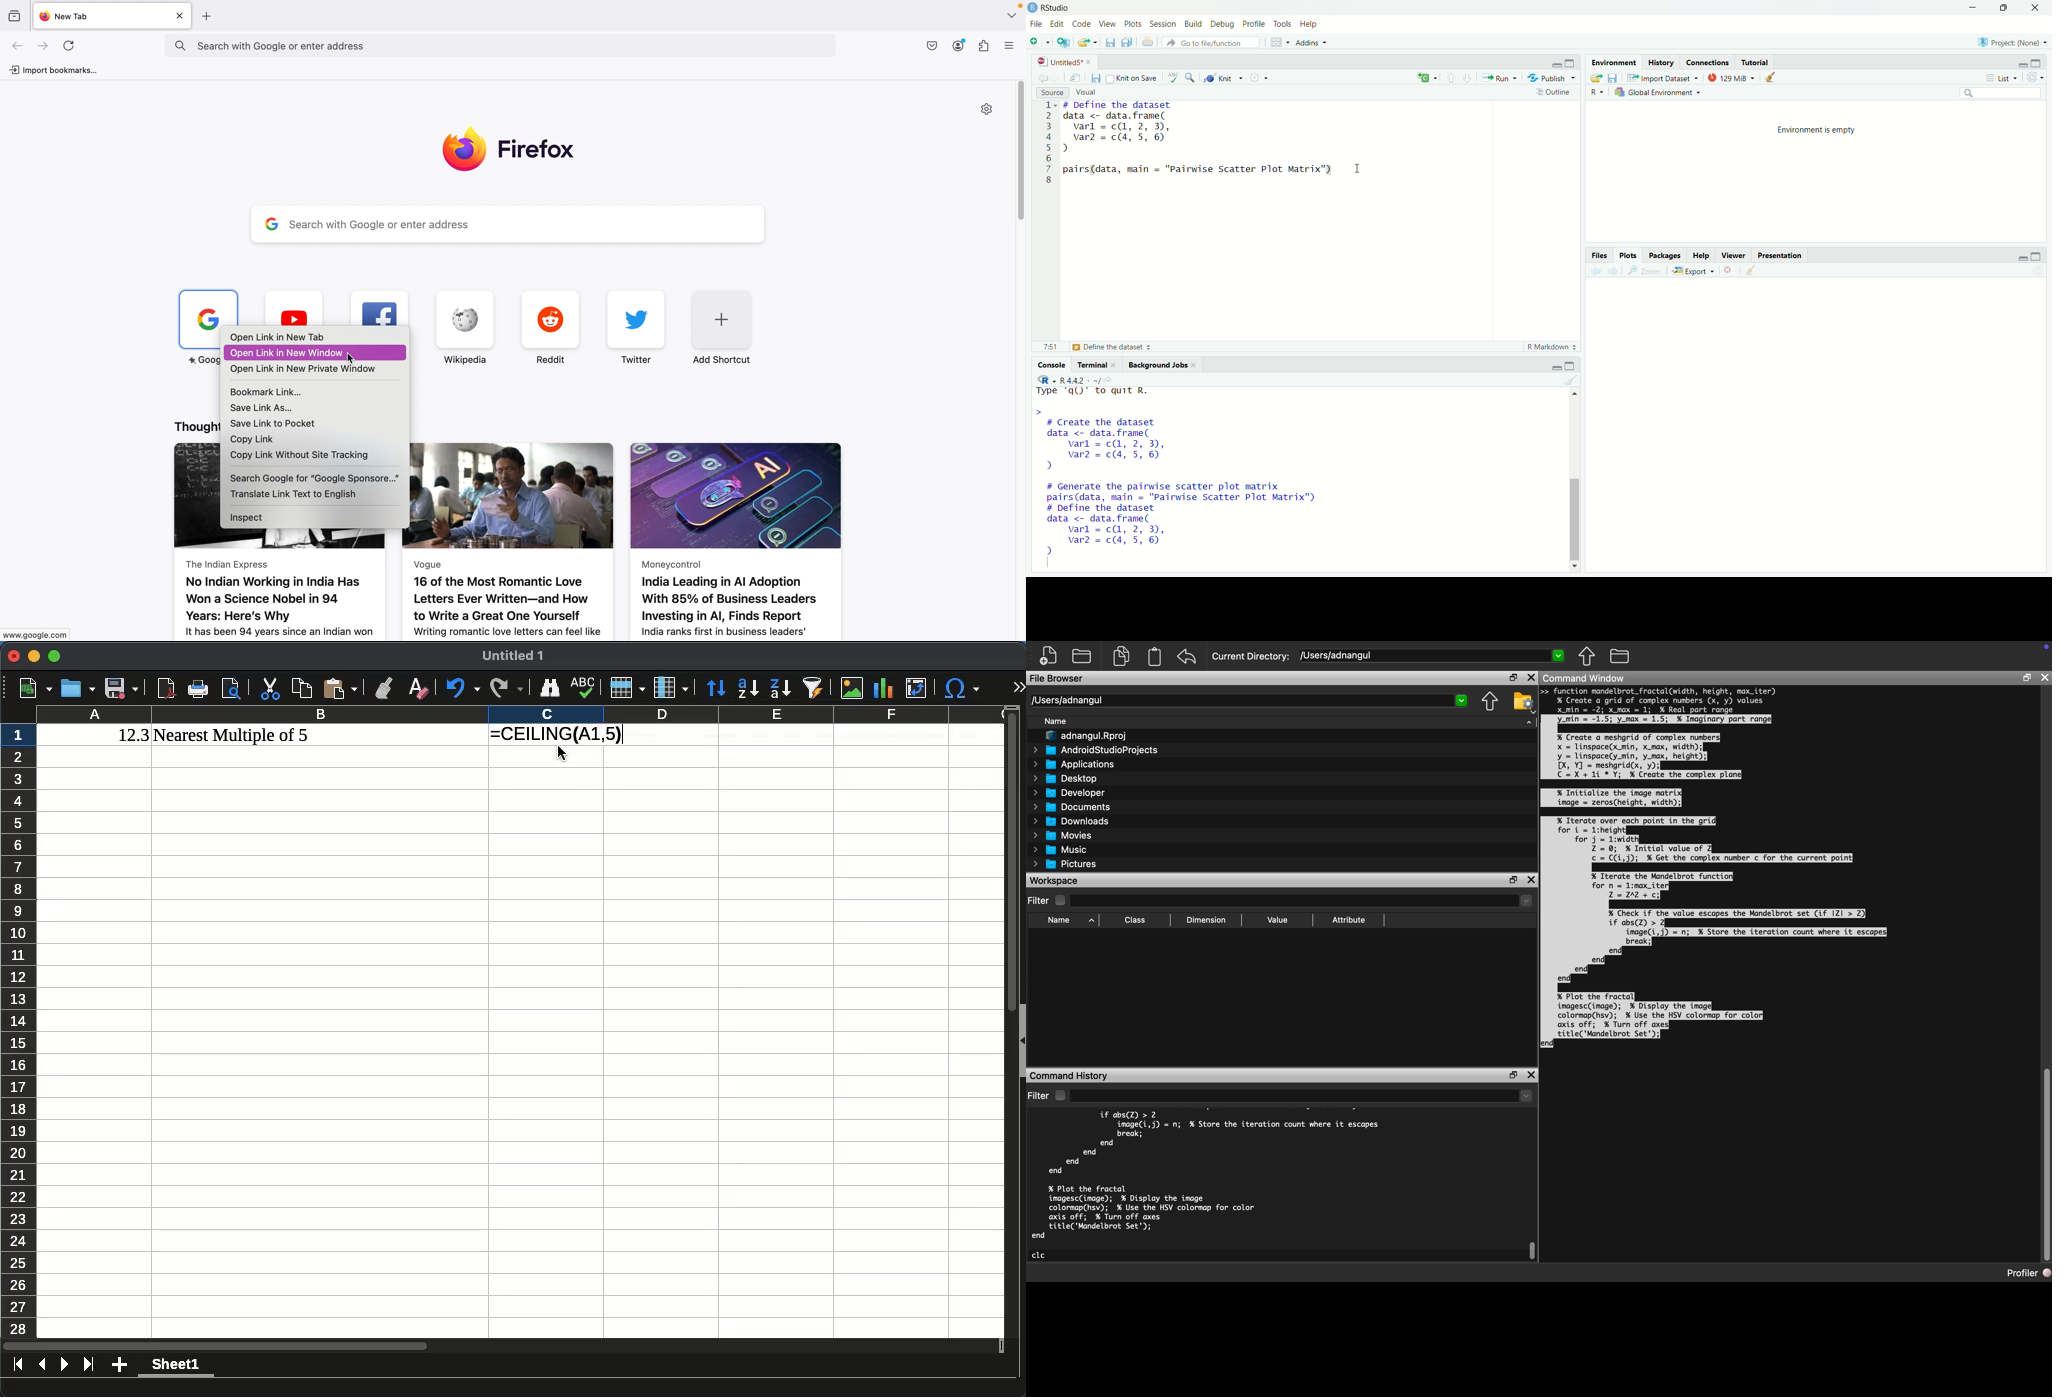  I want to click on Go forward to the next source location (Ctrl + F10), so click(1611, 270).